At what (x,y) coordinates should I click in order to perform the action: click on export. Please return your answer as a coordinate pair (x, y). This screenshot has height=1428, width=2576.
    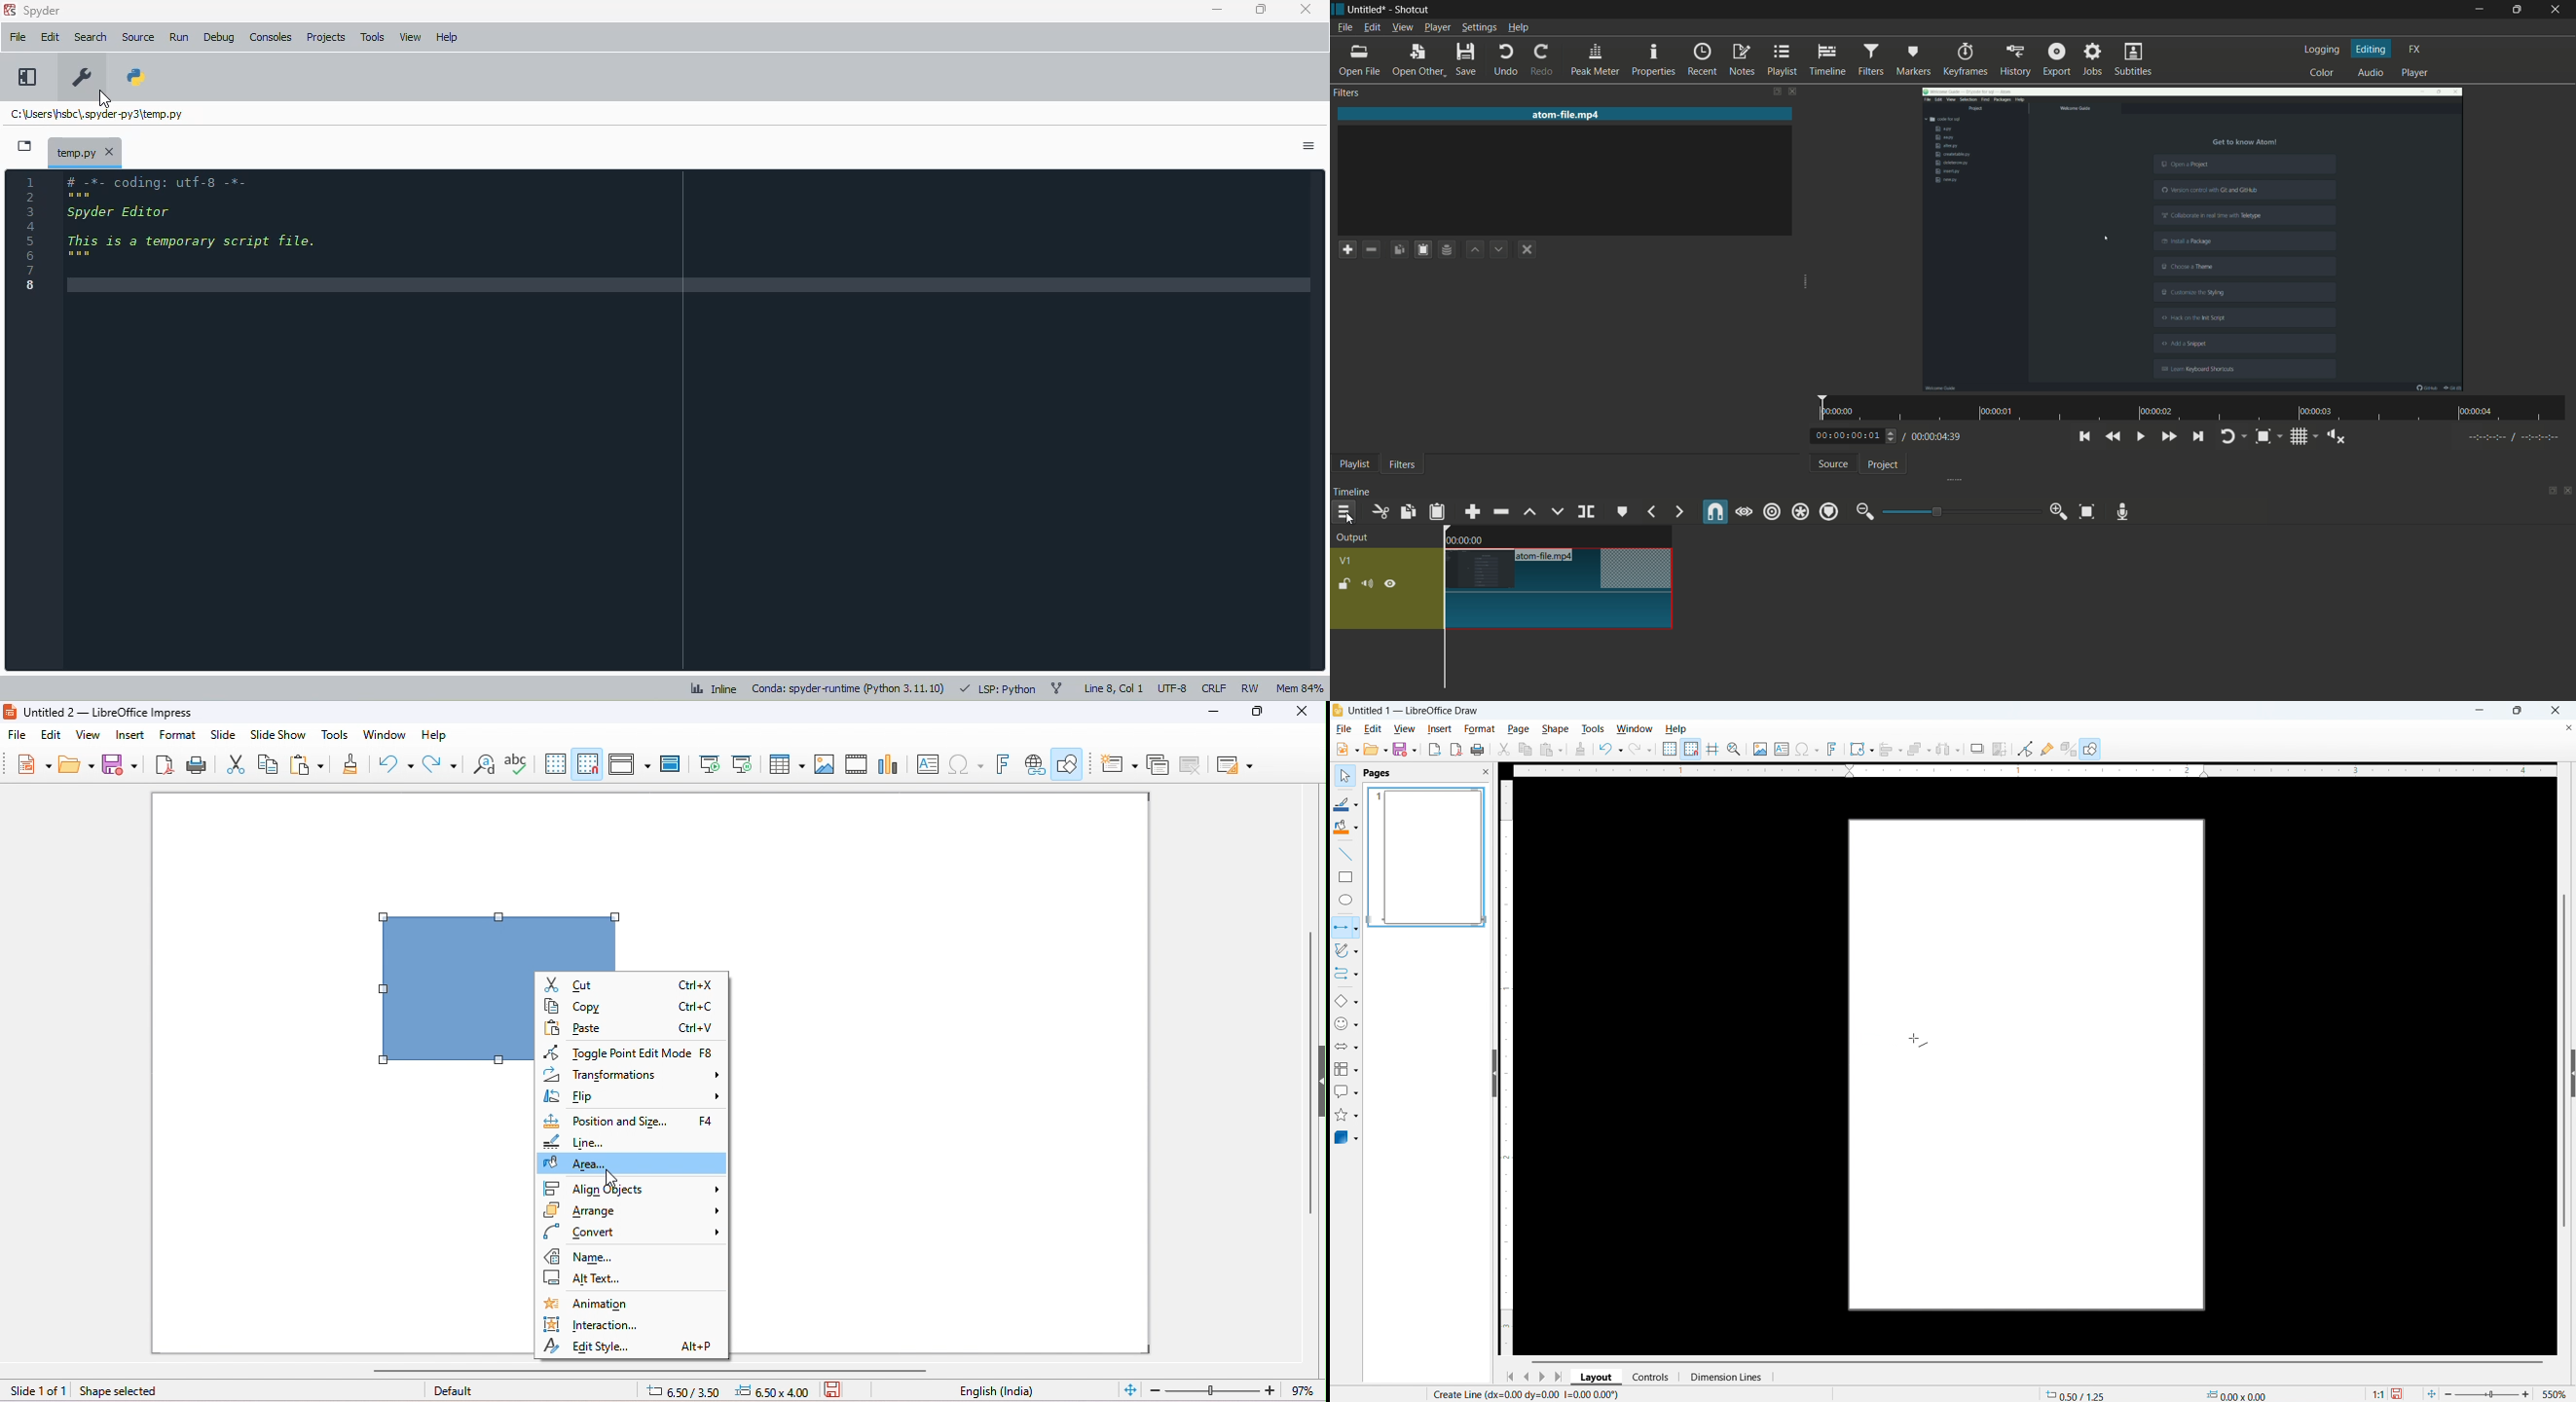
    Looking at the image, I should click on (2057, 59).